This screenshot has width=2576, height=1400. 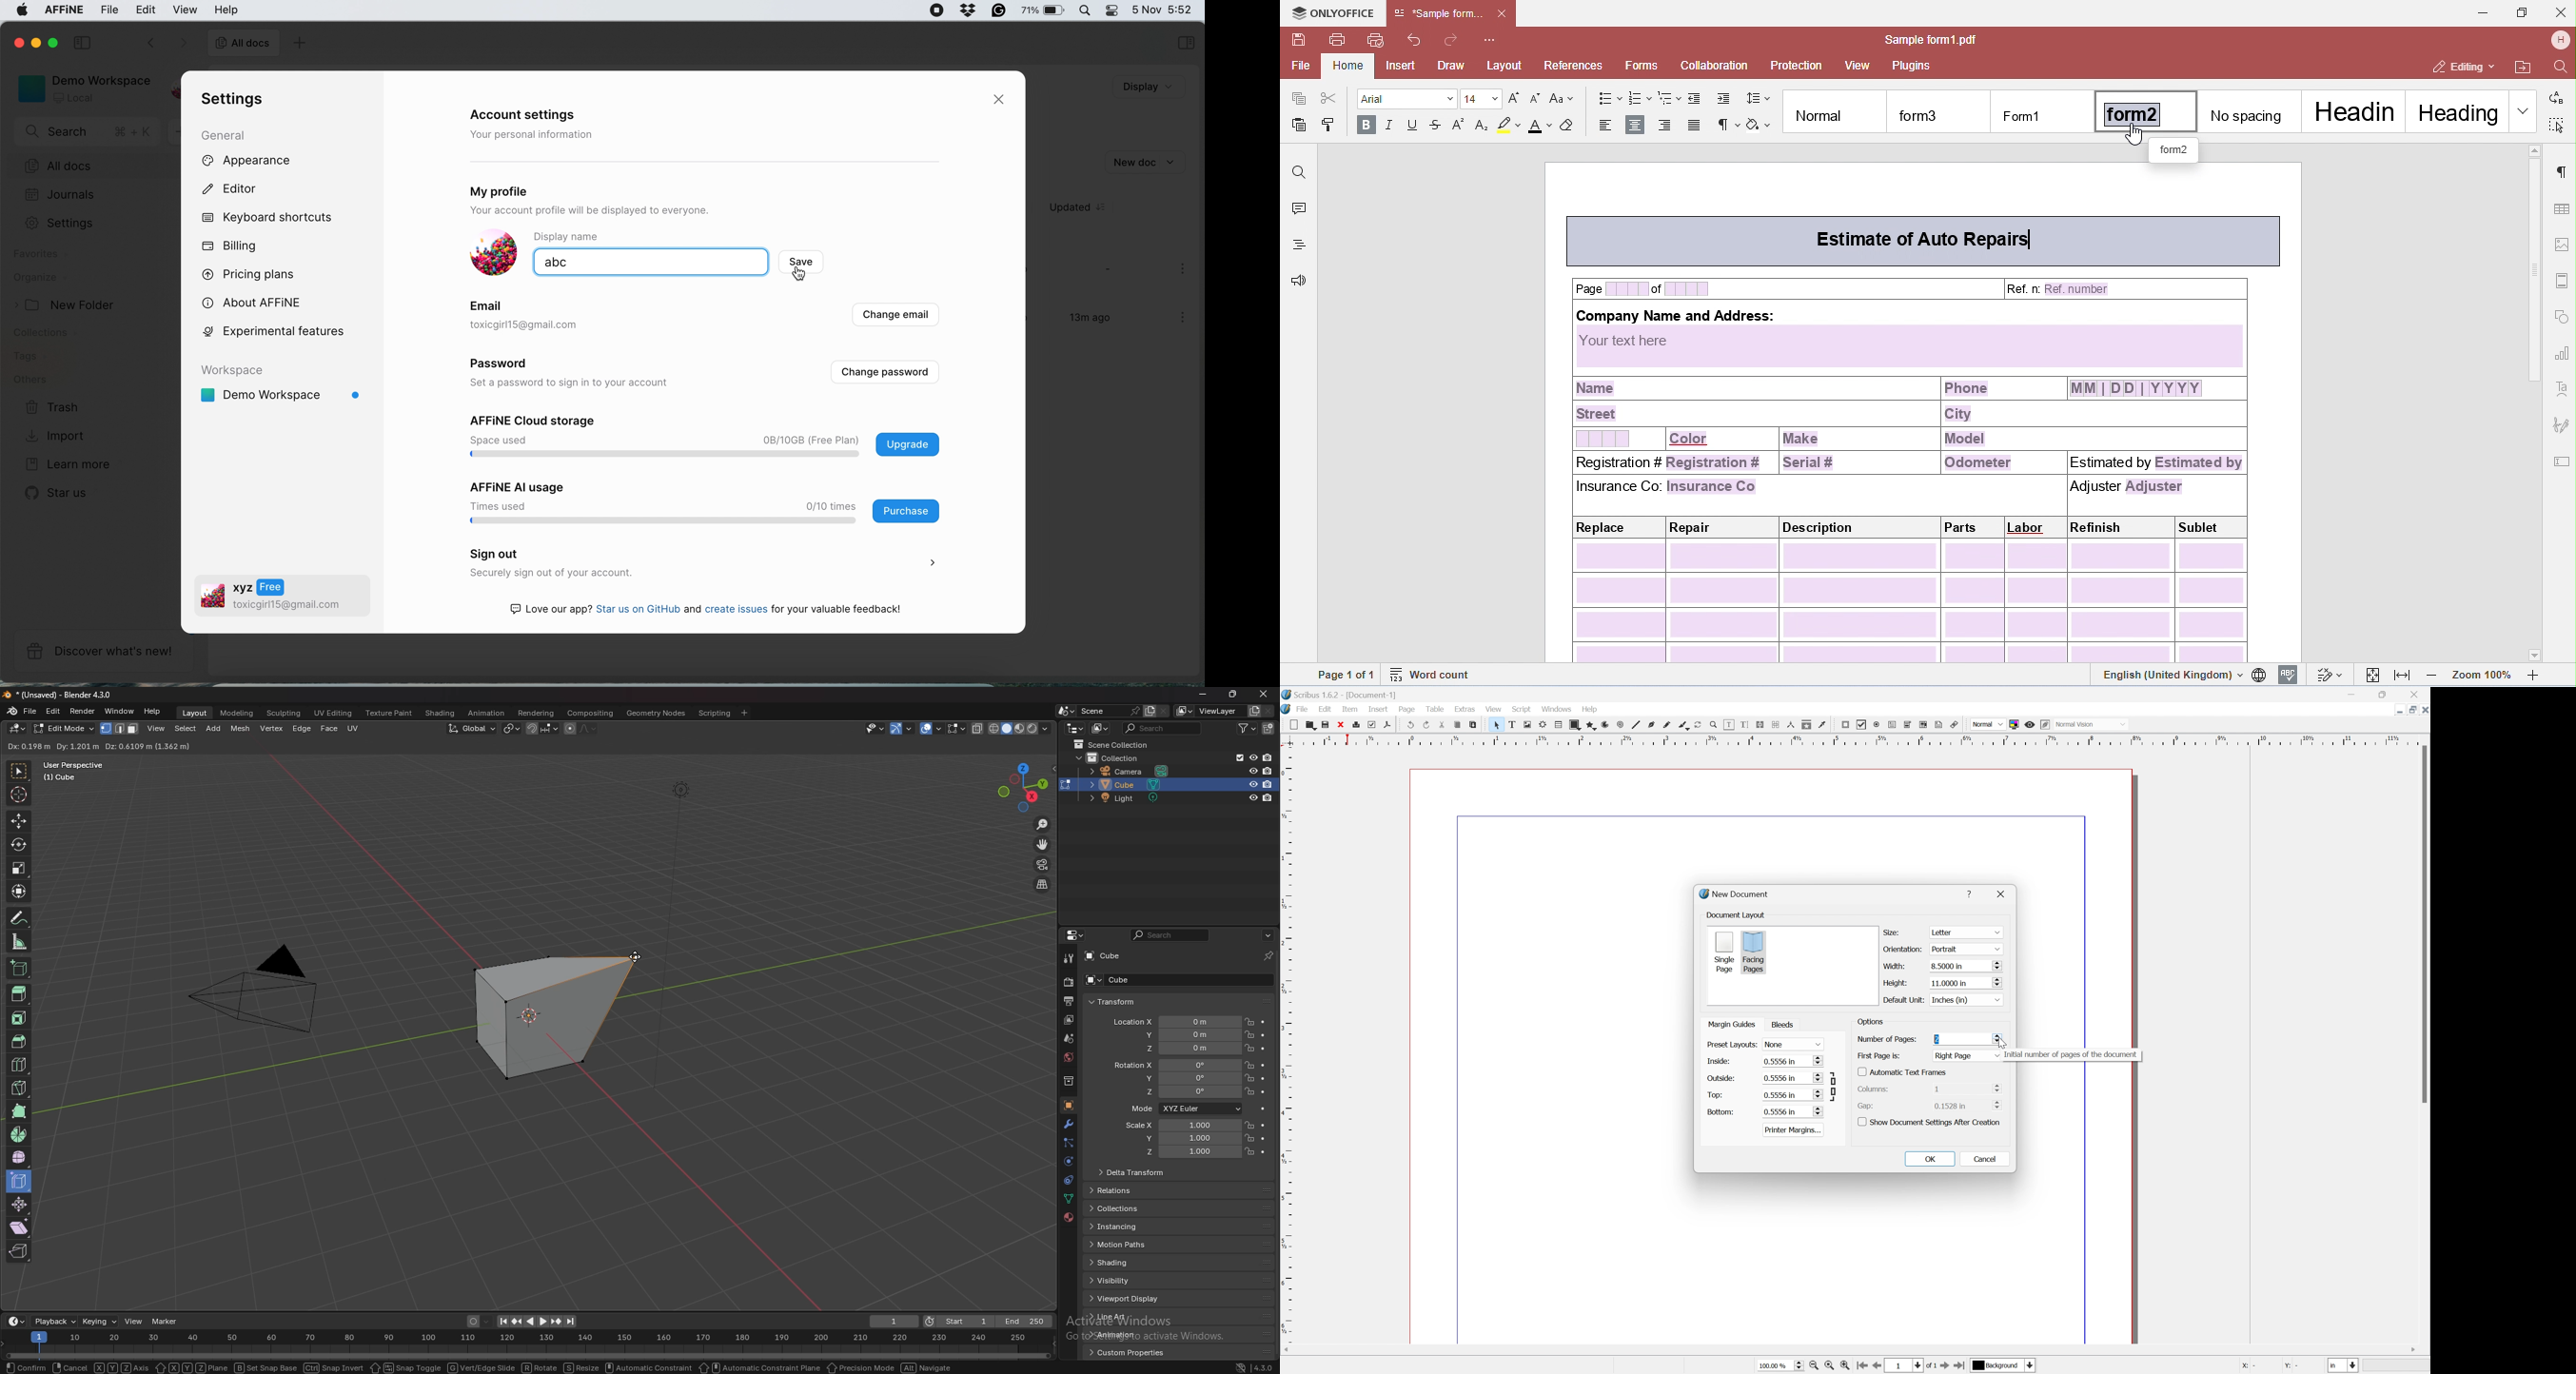 What do you see at coordinates (1165, 712) in the screenshot?
I see `delete scene` at bounding box center [1165, 712].